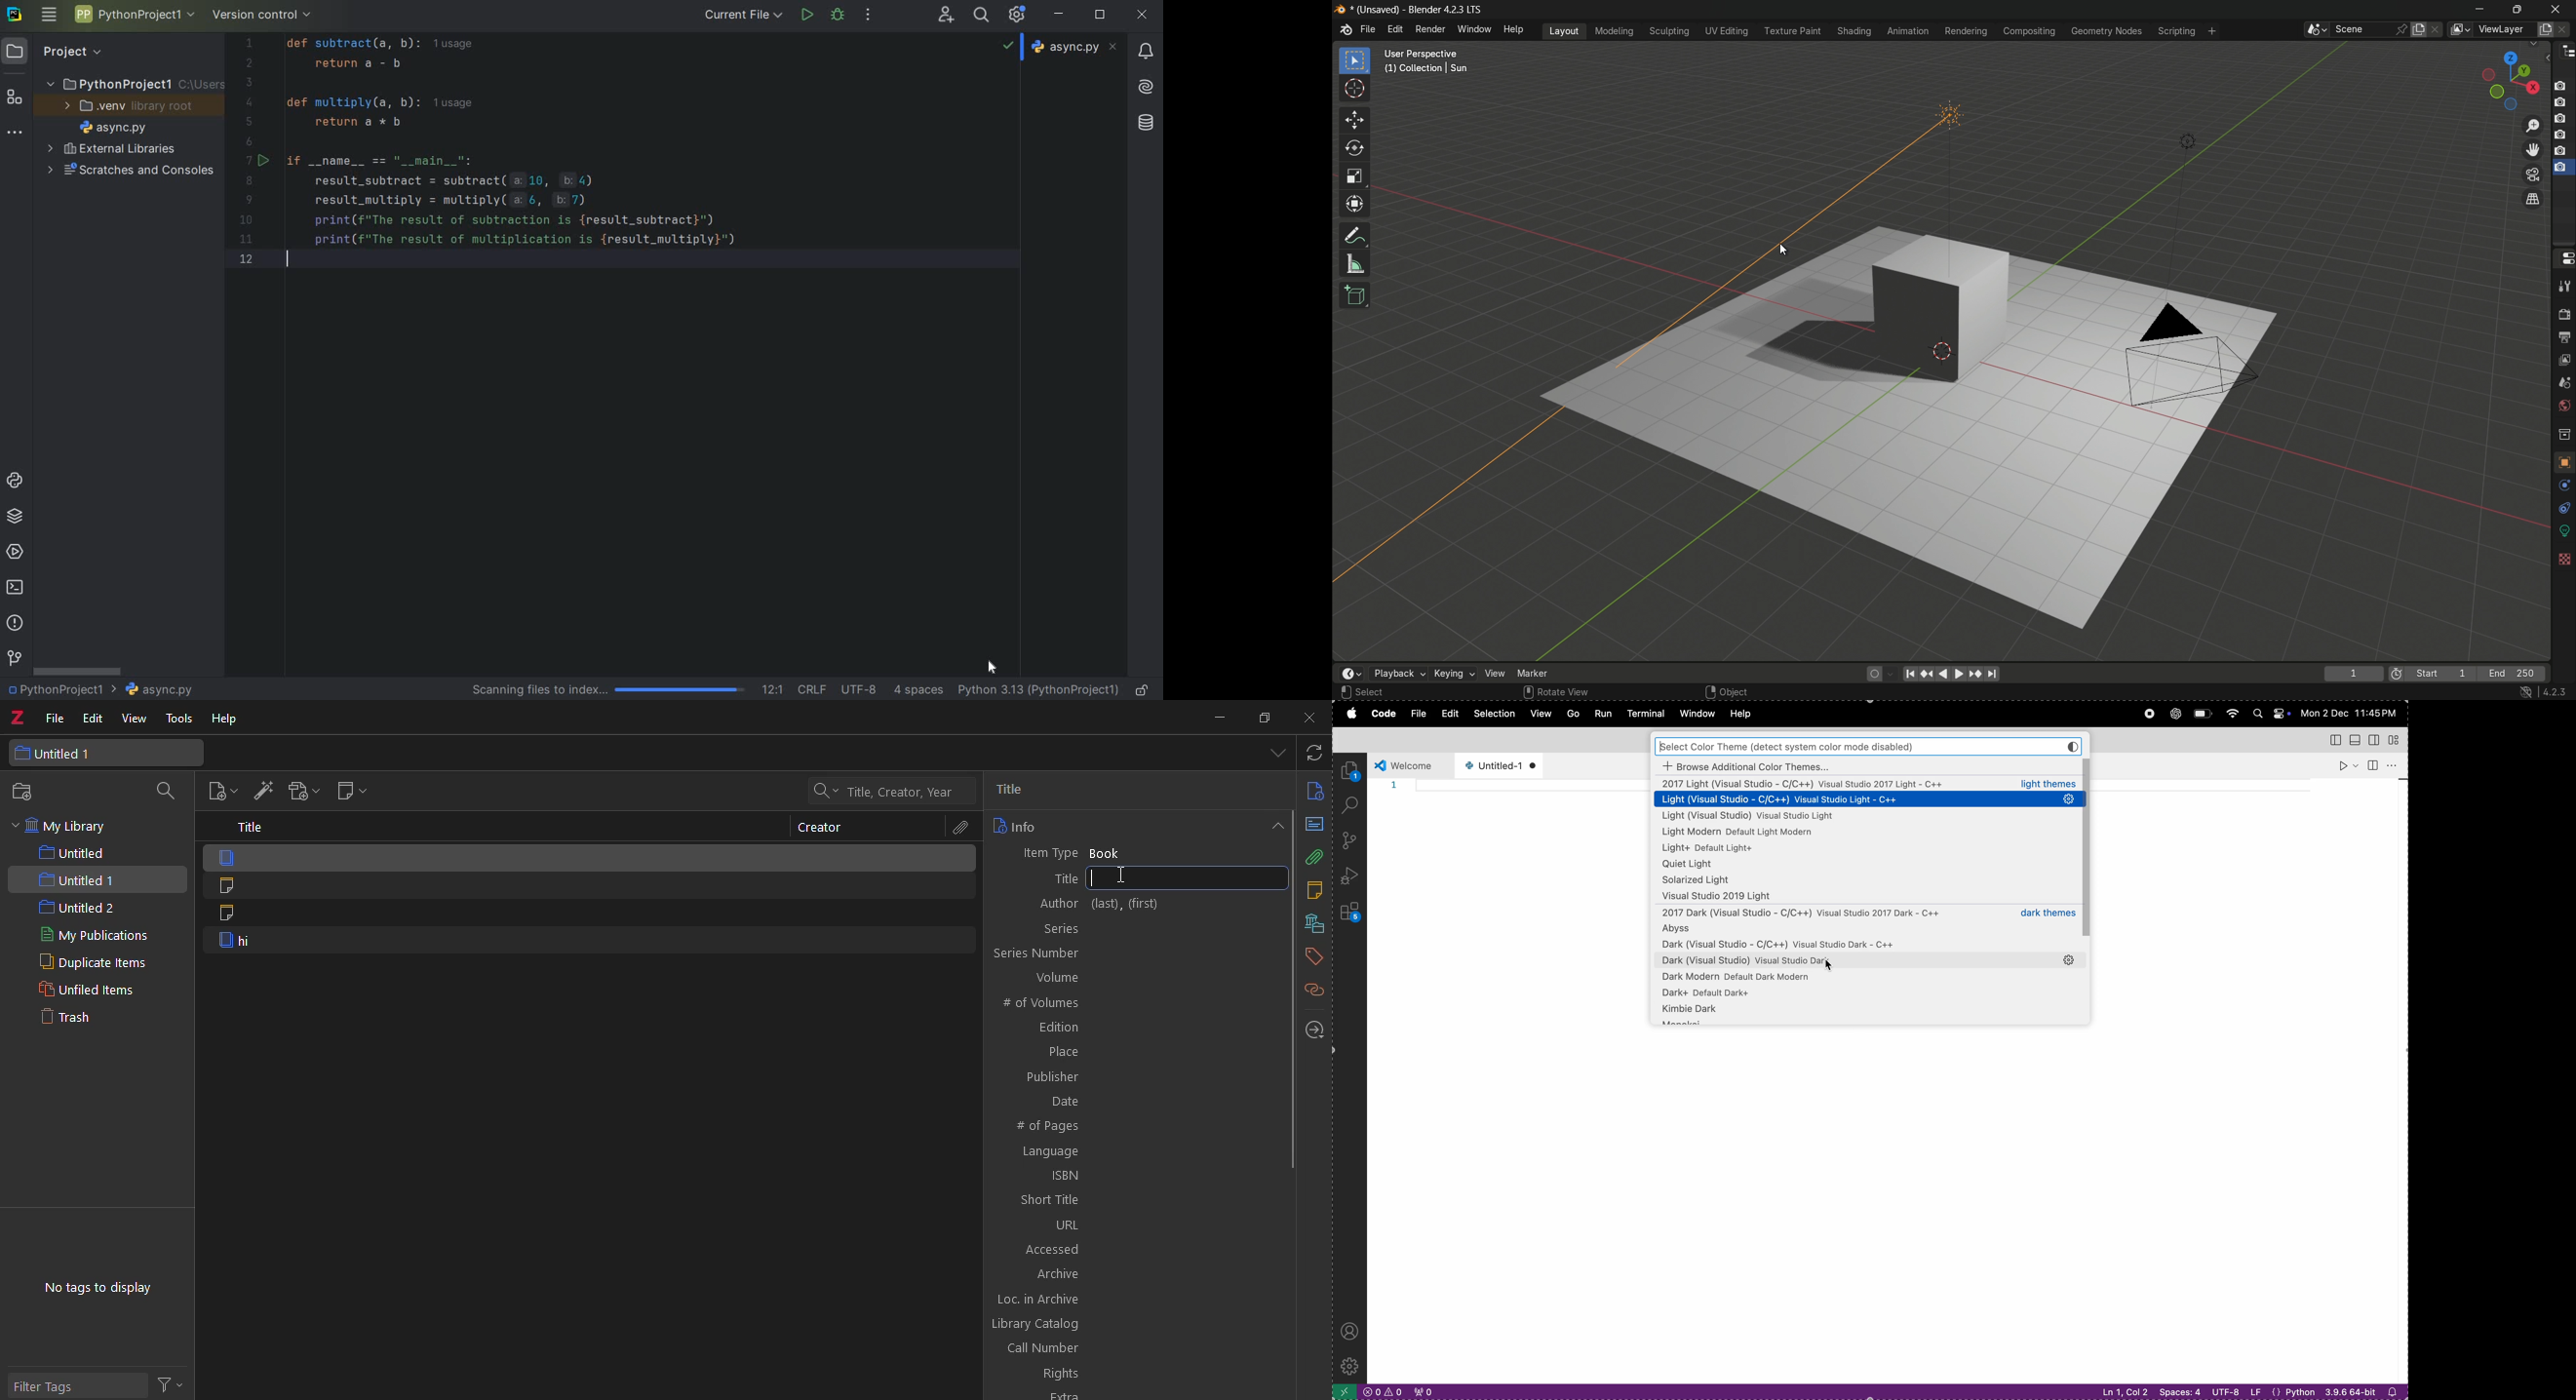 The width and height of the screenshot is (2576, 1400). Describe the element at coordinates (1349, 715) in the screenshot. I see `apple menu` at that location.